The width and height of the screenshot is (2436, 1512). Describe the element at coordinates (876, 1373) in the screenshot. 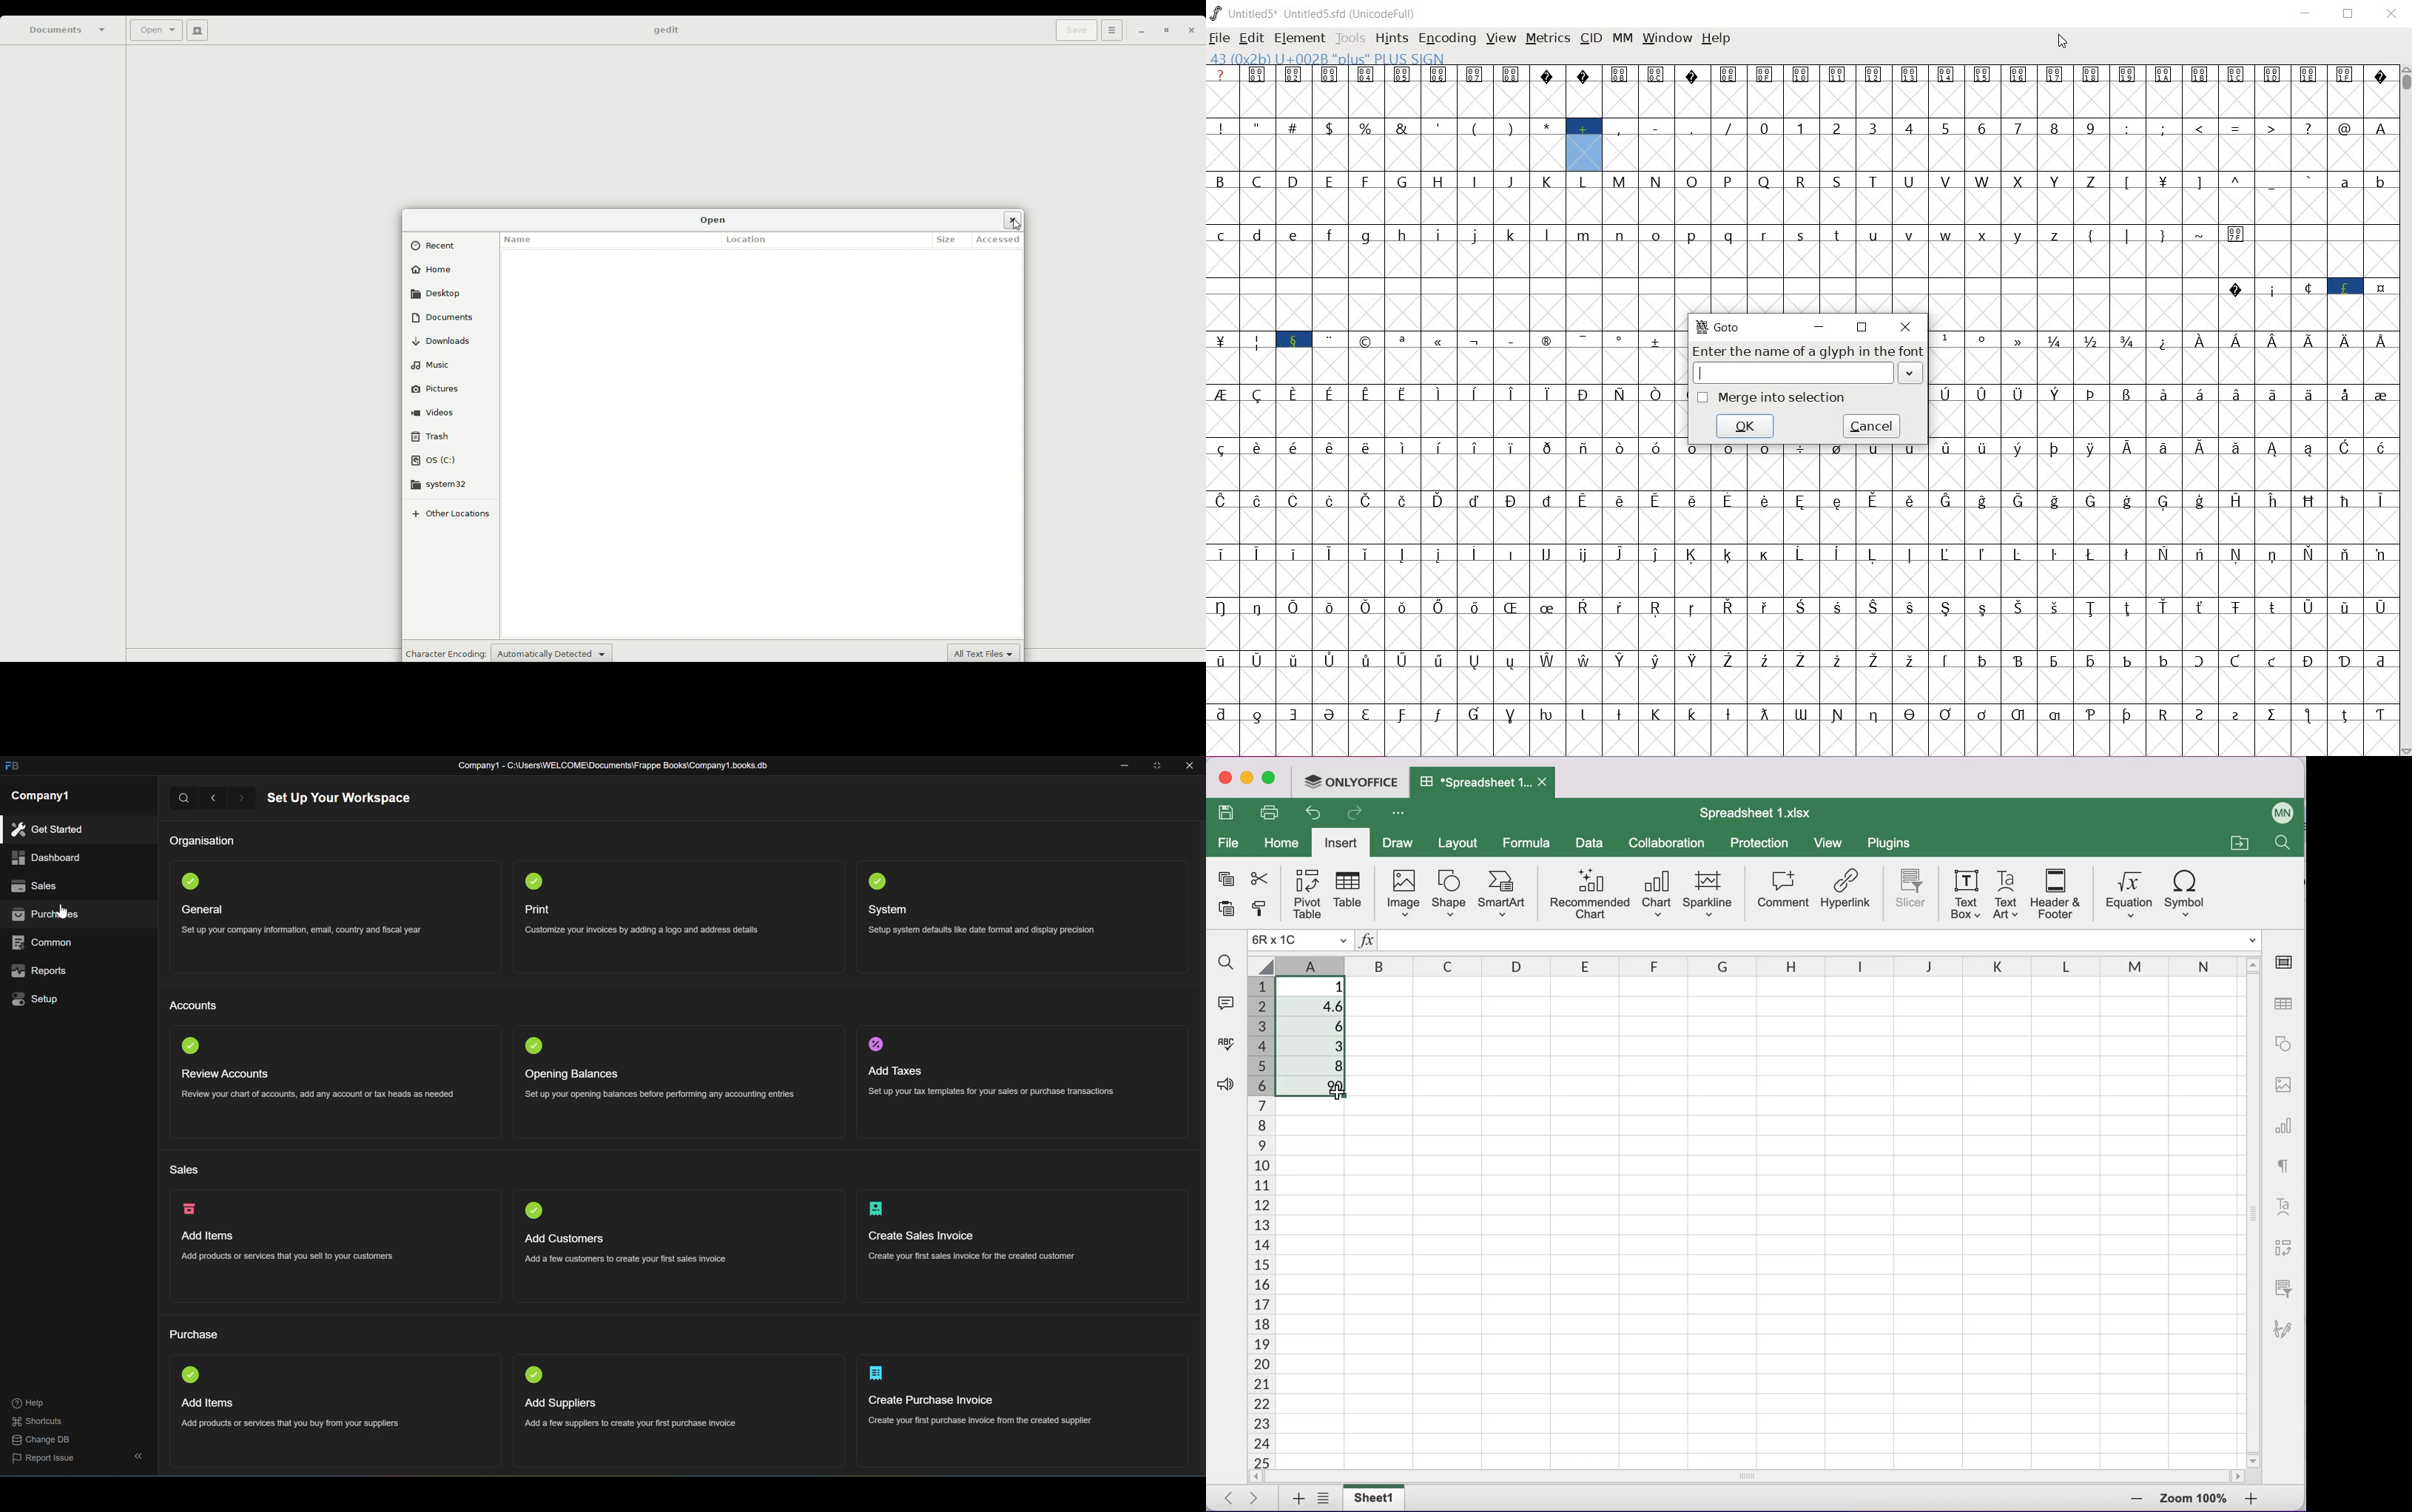

I see `create purchase invoice` at that location.